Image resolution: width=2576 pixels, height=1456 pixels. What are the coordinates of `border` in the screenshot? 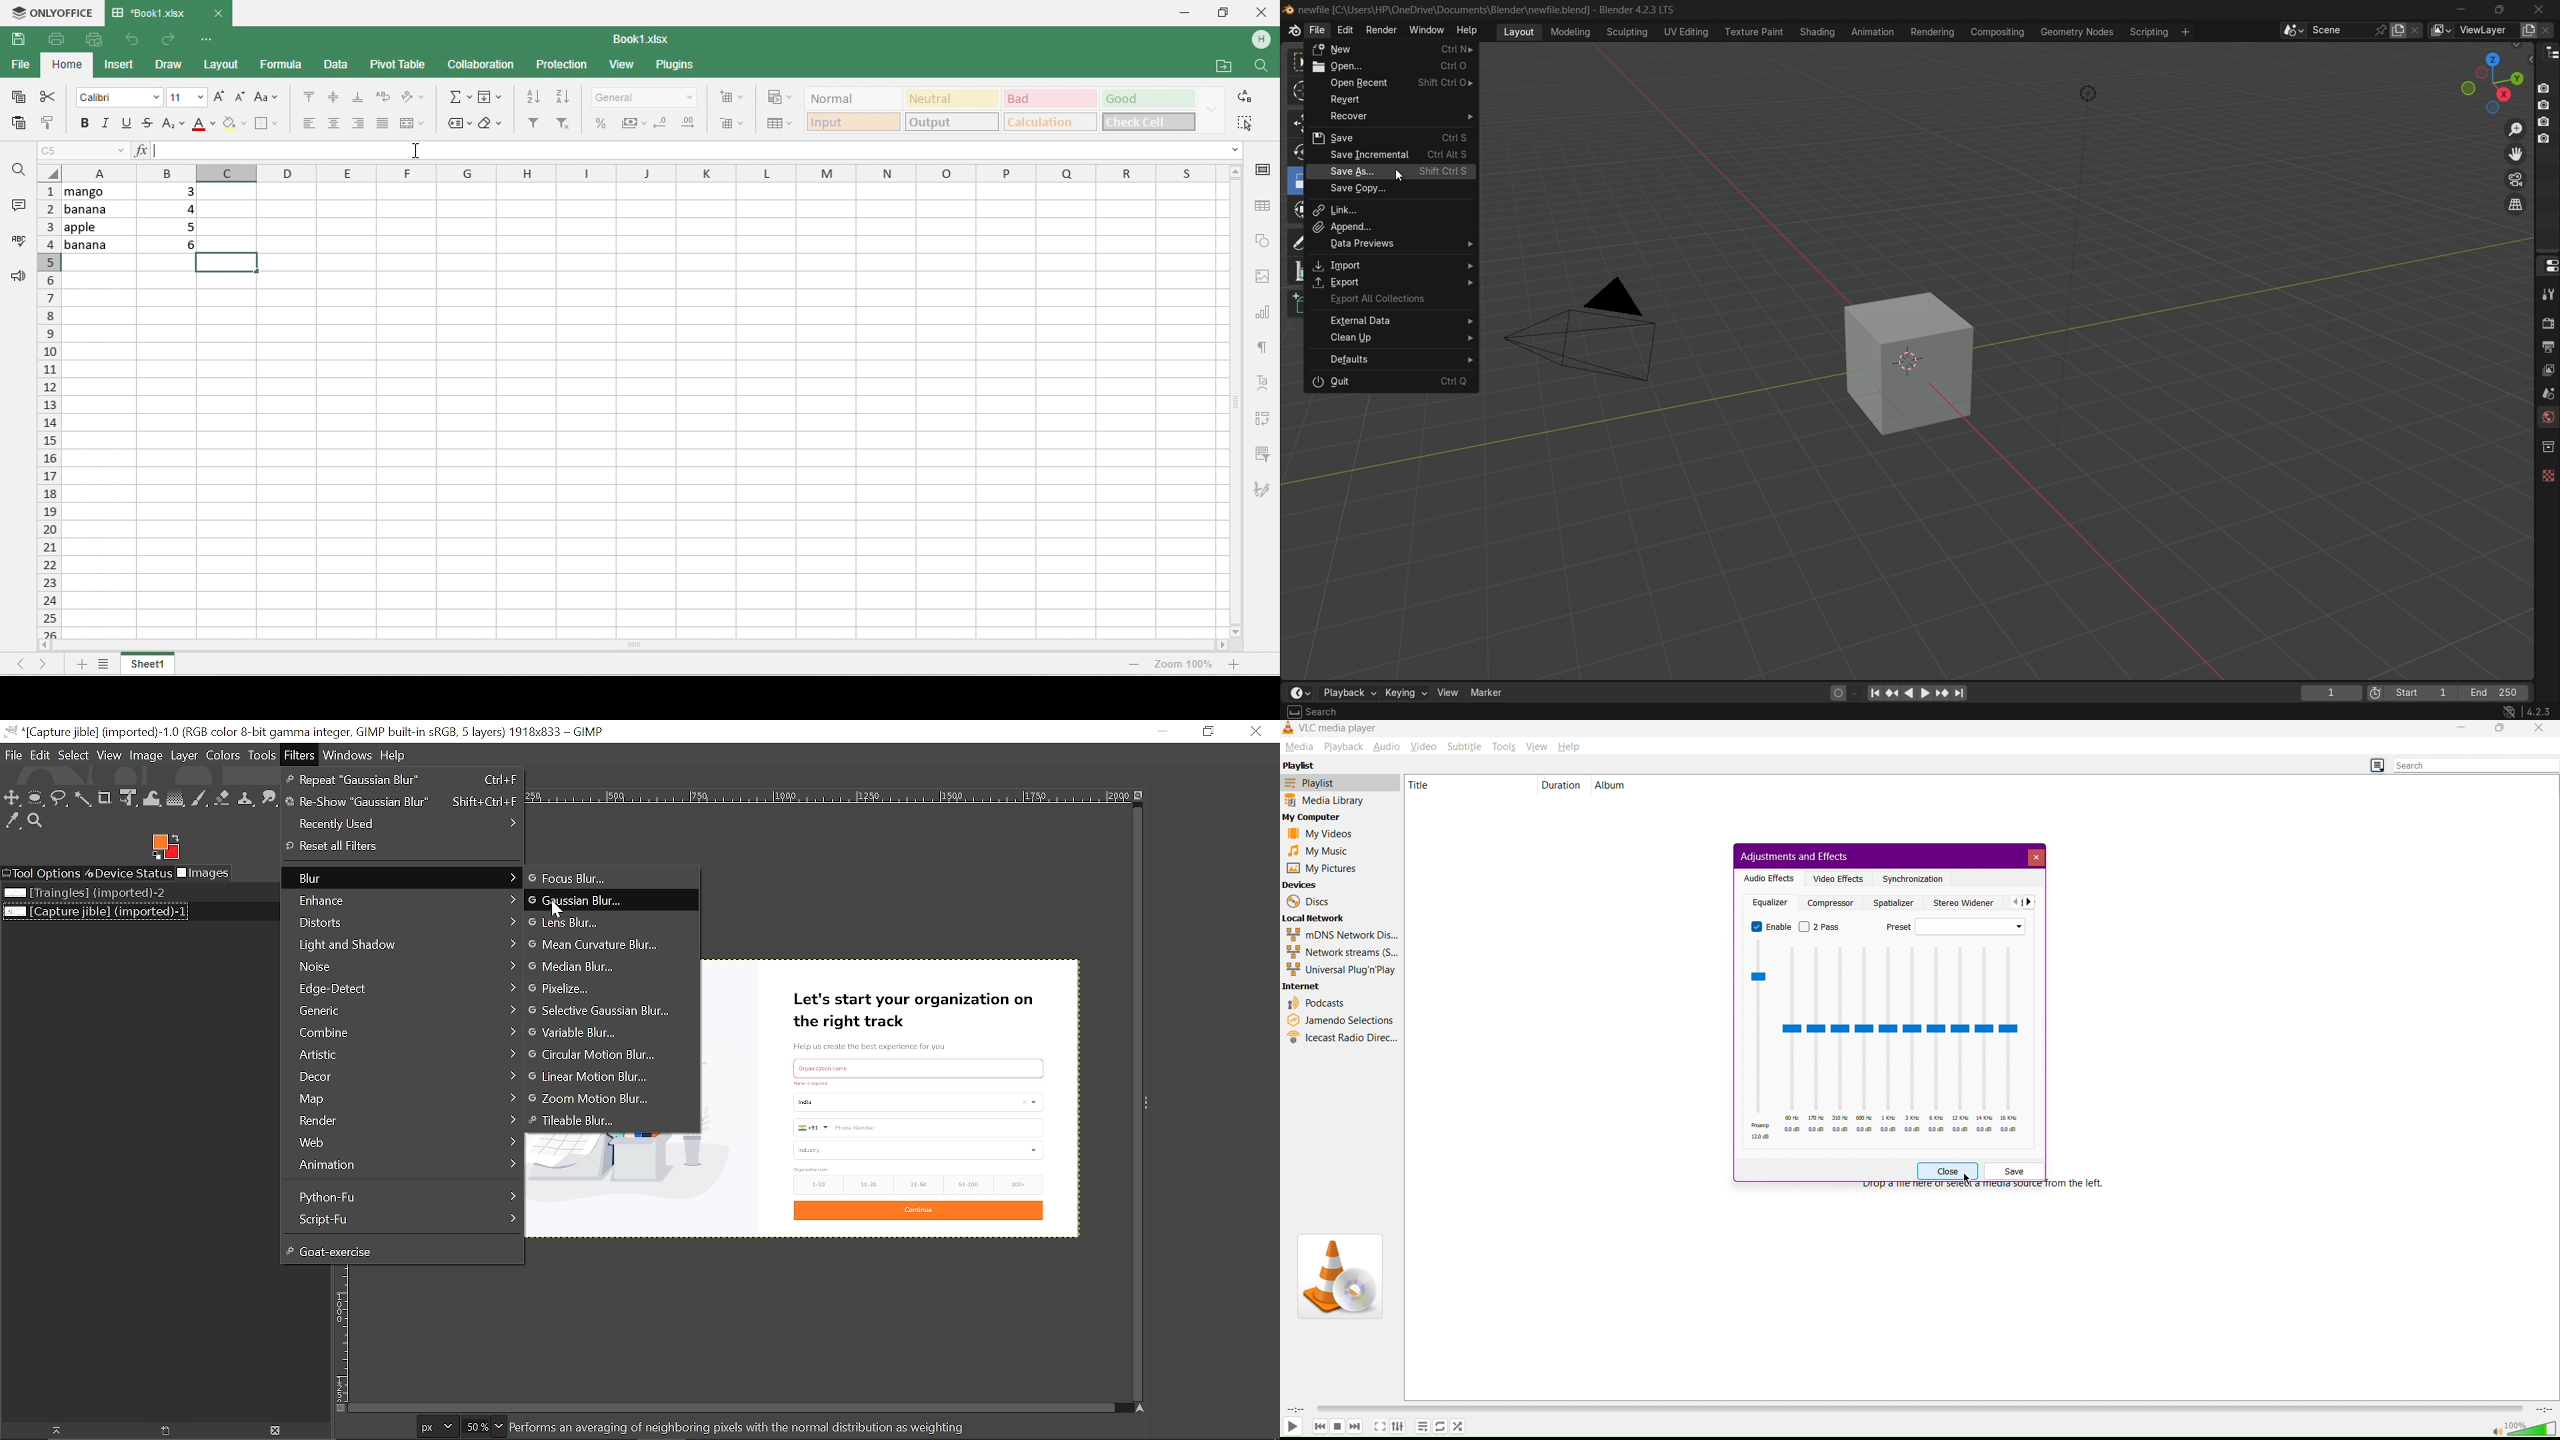 It's located at (269, 123).